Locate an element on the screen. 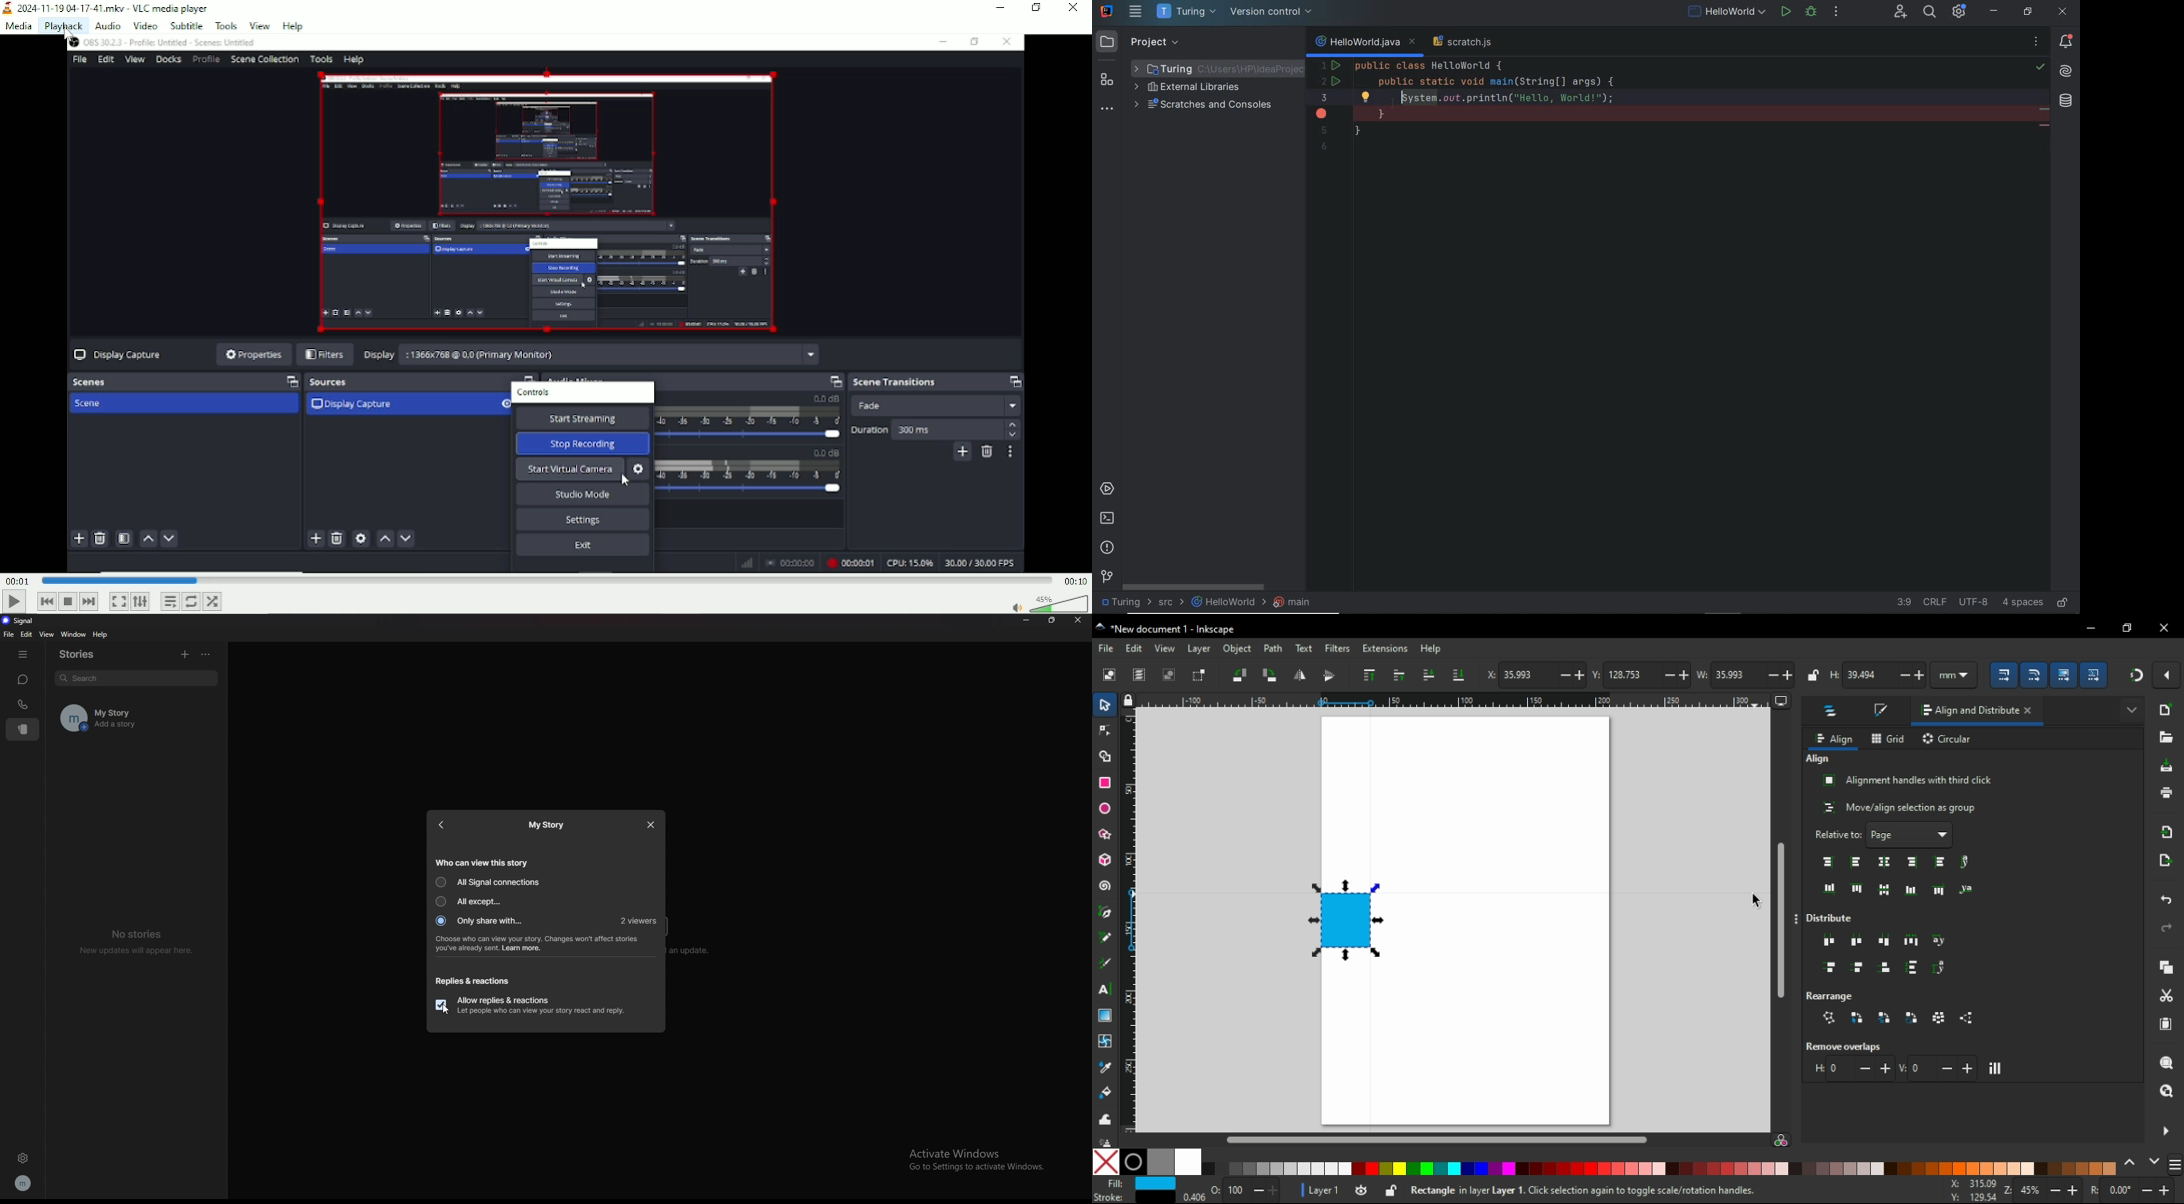 The width and height of the screenshot is (2184, 1204). show is located at coordinates (1945, 835).